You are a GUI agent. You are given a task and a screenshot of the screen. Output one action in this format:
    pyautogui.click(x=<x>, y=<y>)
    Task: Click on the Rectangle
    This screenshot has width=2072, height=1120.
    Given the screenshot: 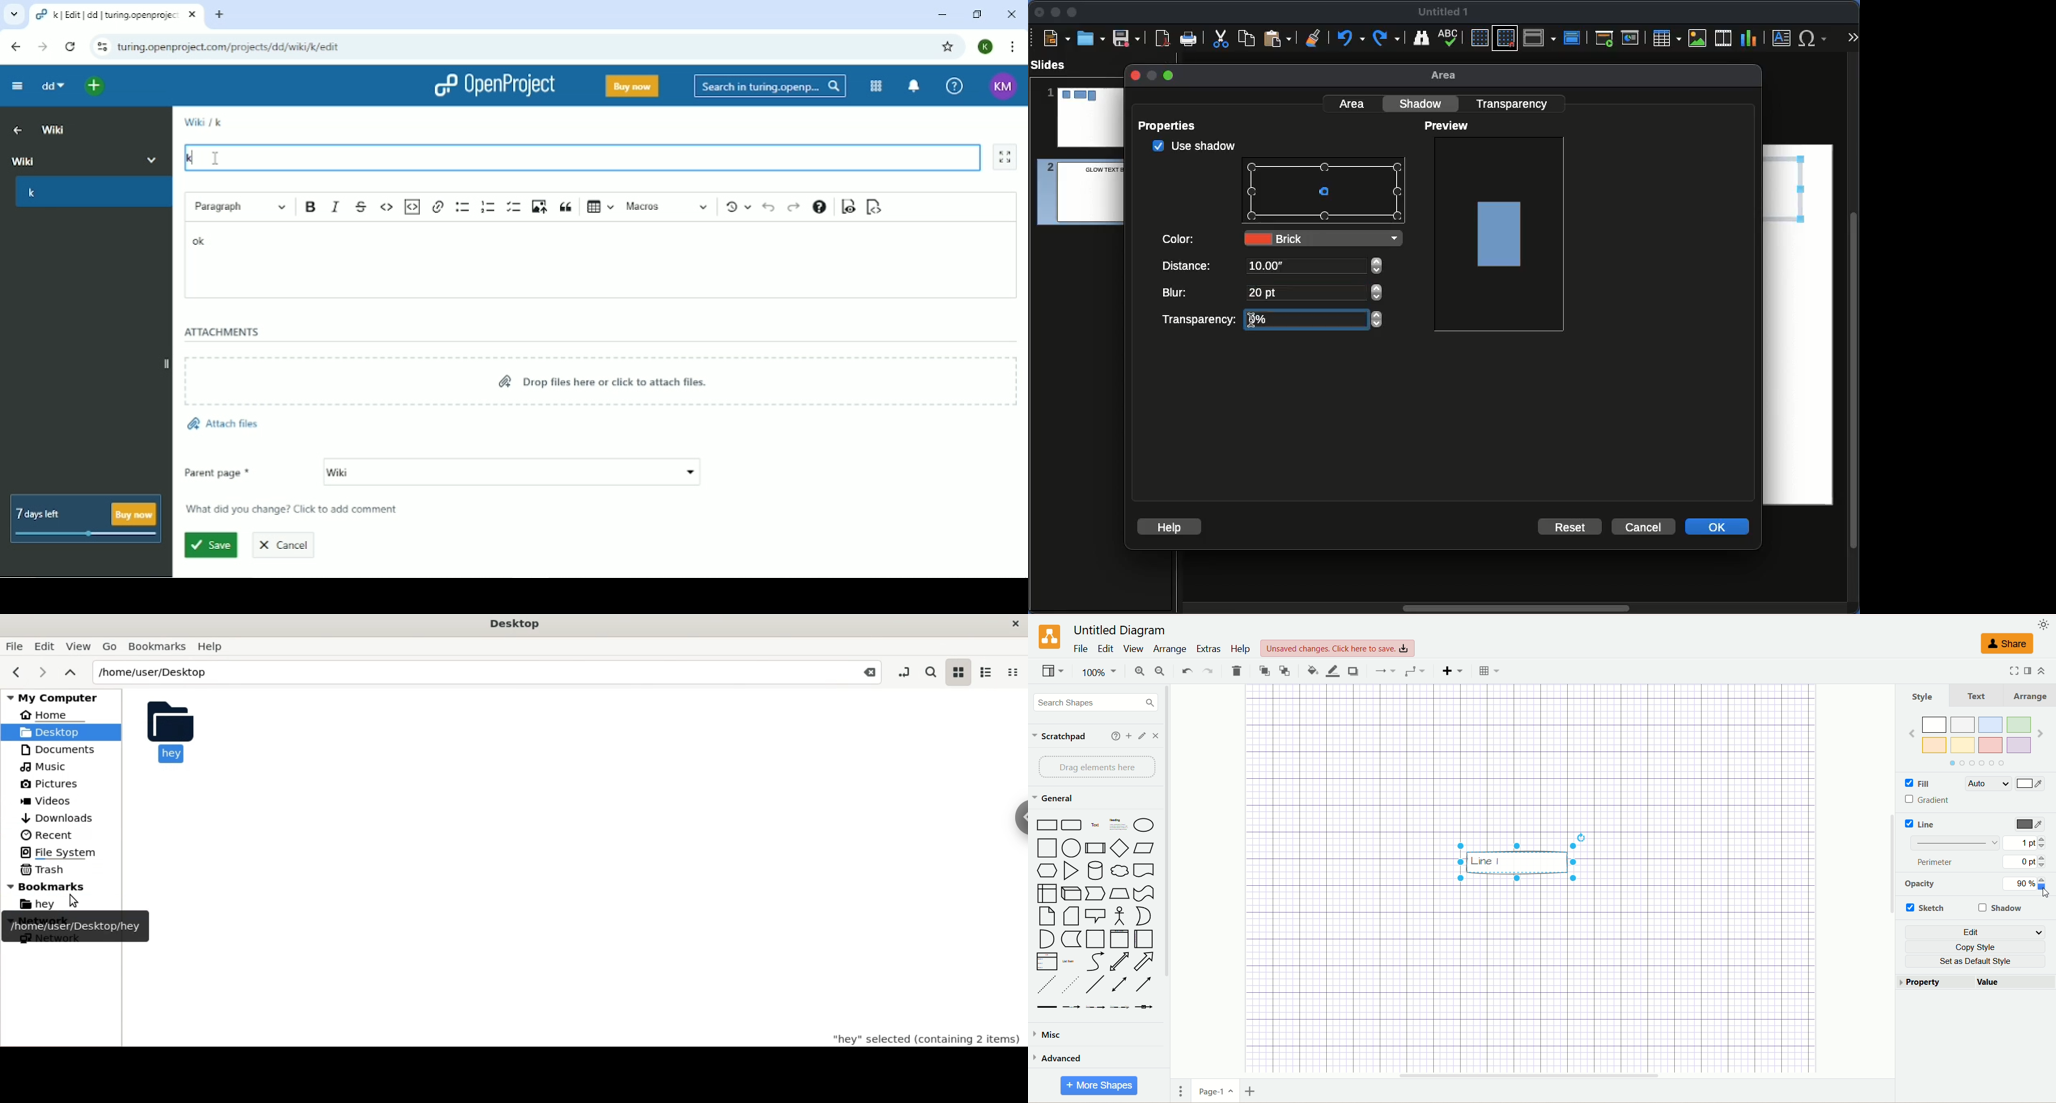 What is the action you would take?
    pyautogui.click(x=1046, y=825)
    